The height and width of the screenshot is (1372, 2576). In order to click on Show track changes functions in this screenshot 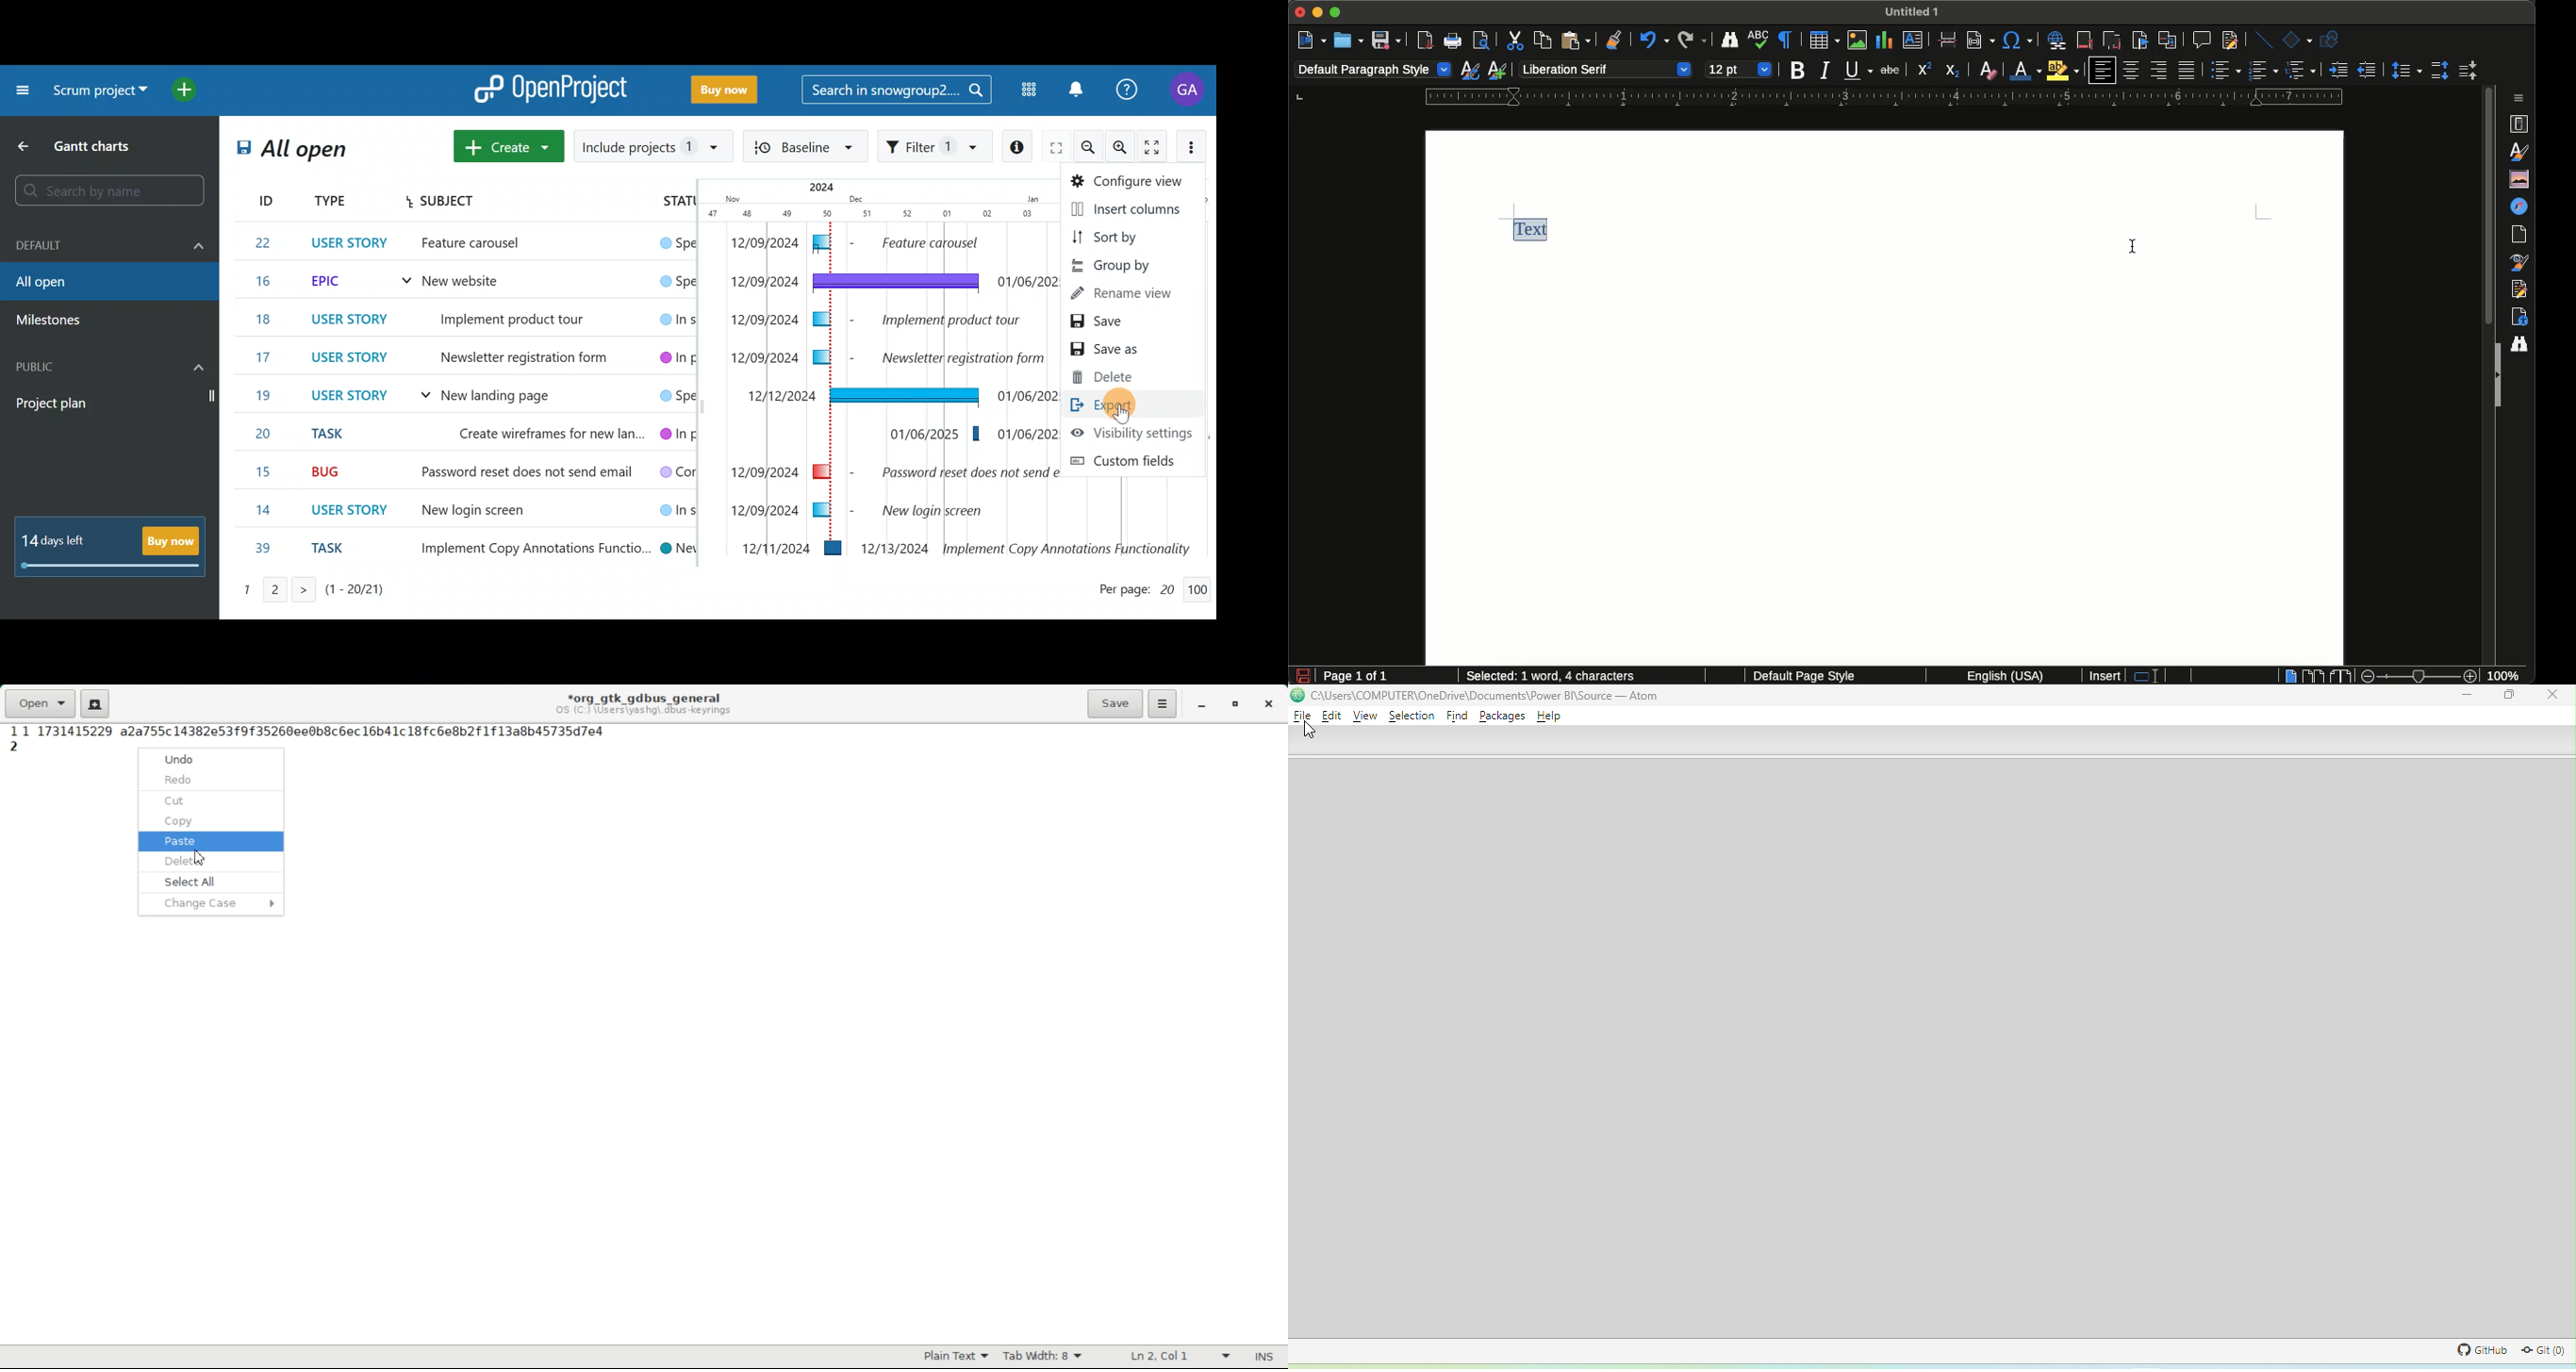, I will do `click(2228, 41)`.